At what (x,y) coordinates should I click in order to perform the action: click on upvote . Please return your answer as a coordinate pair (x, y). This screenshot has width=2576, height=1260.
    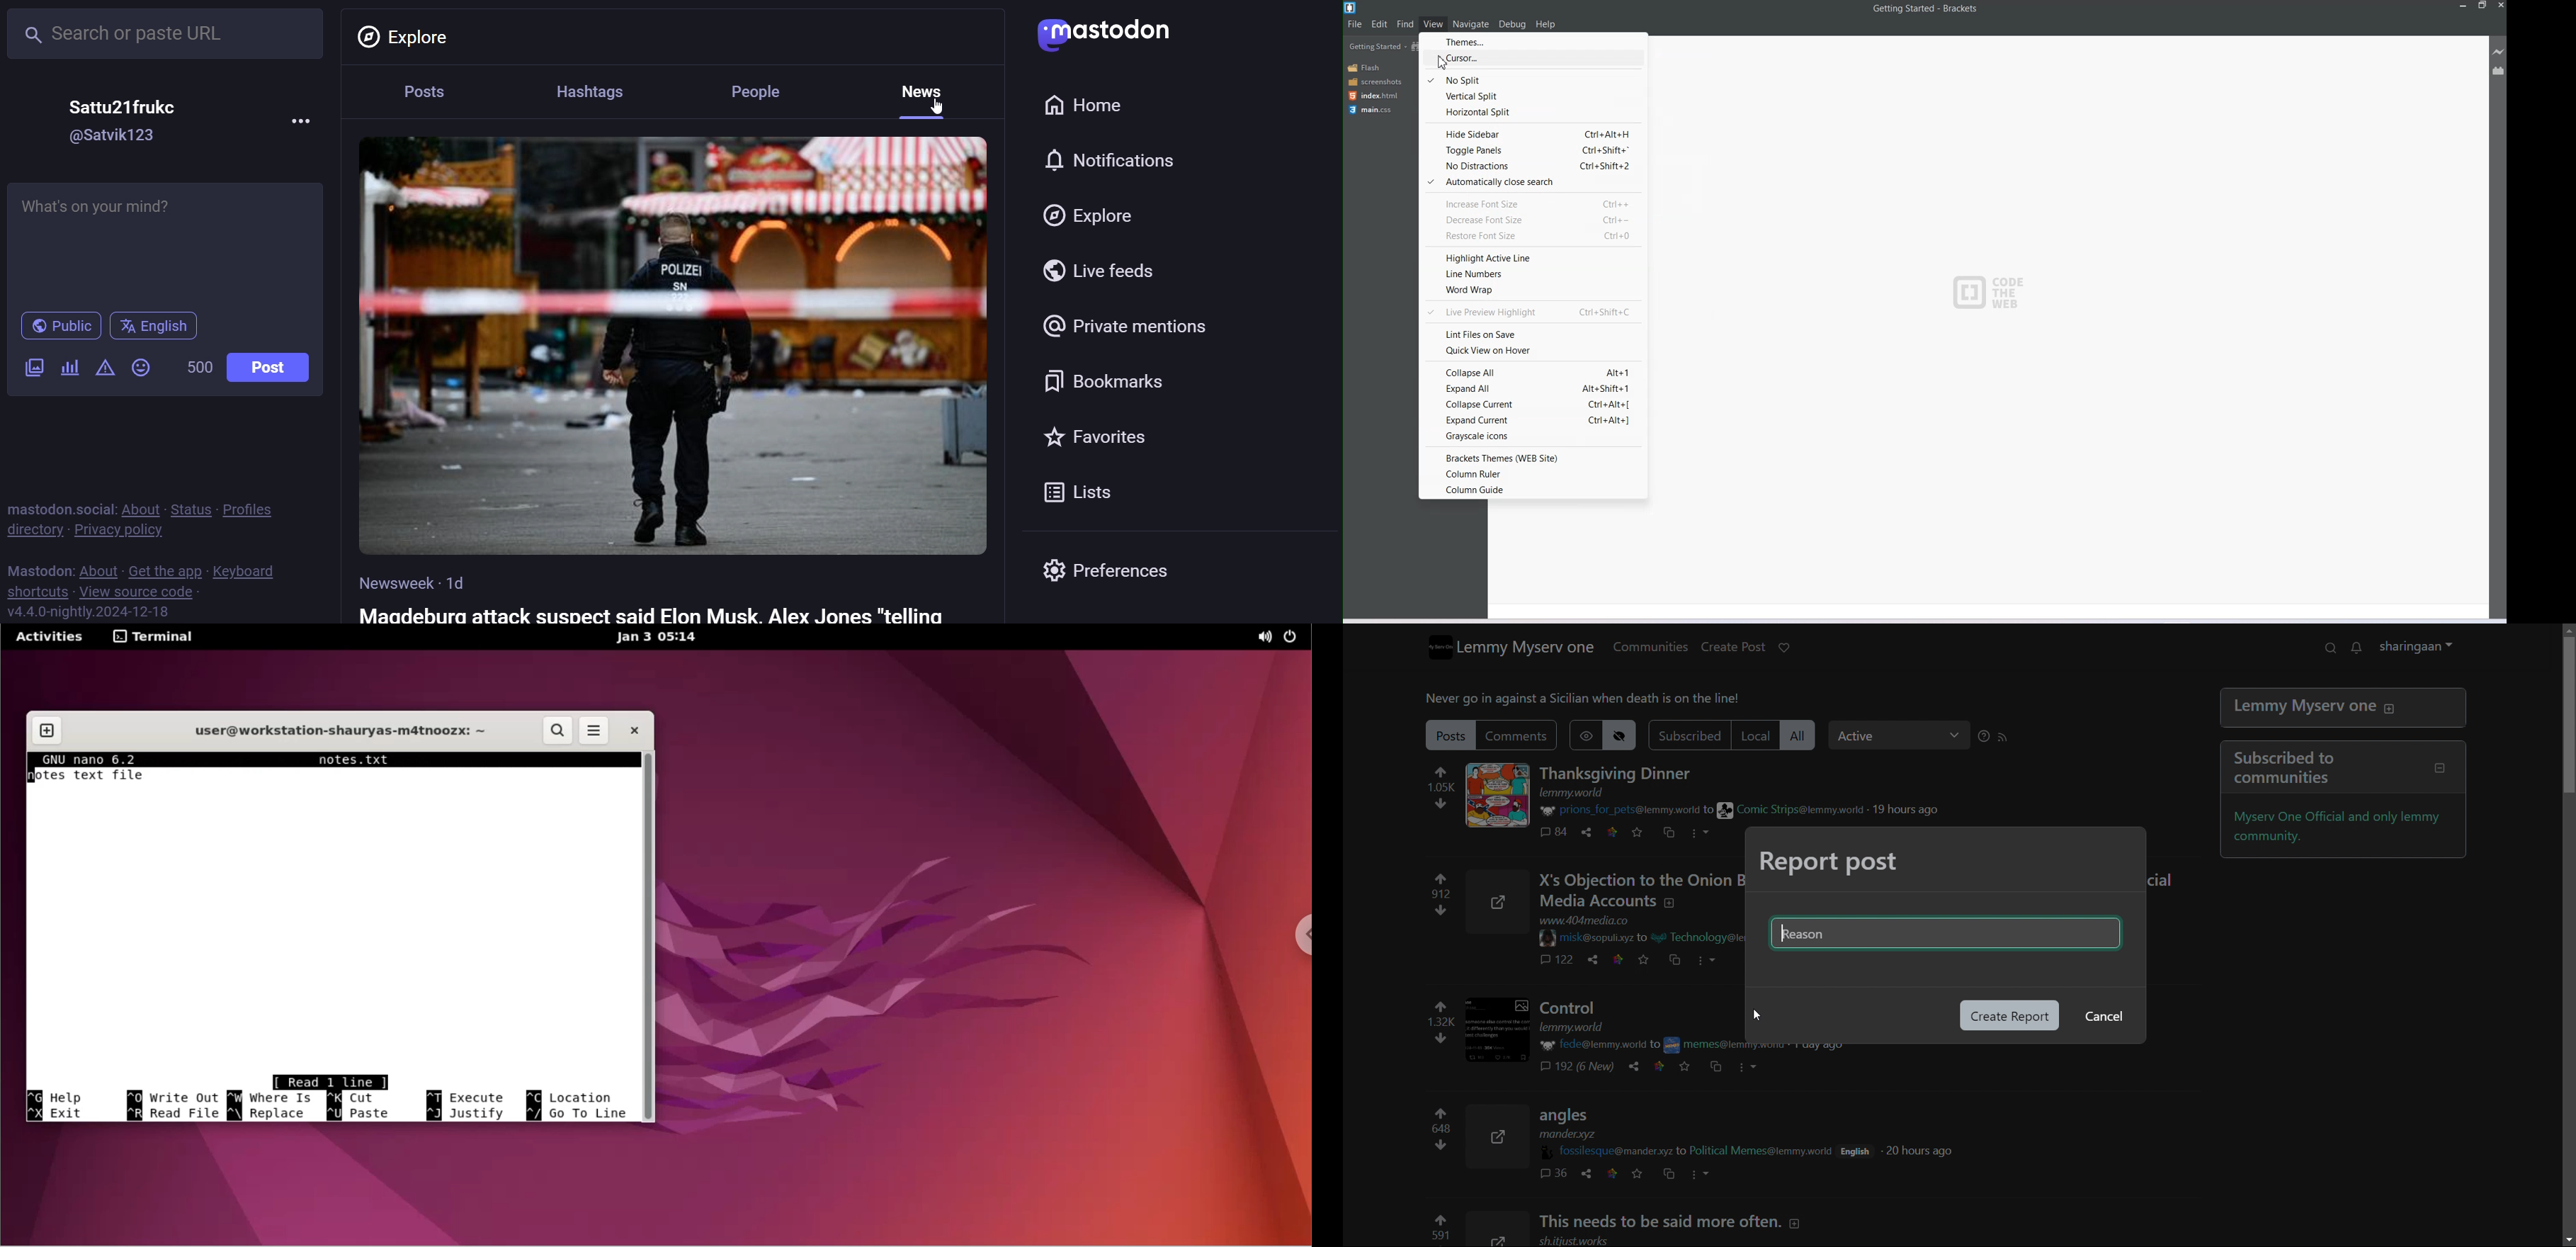
    Looking at the image, I should click on (1439, 1229).